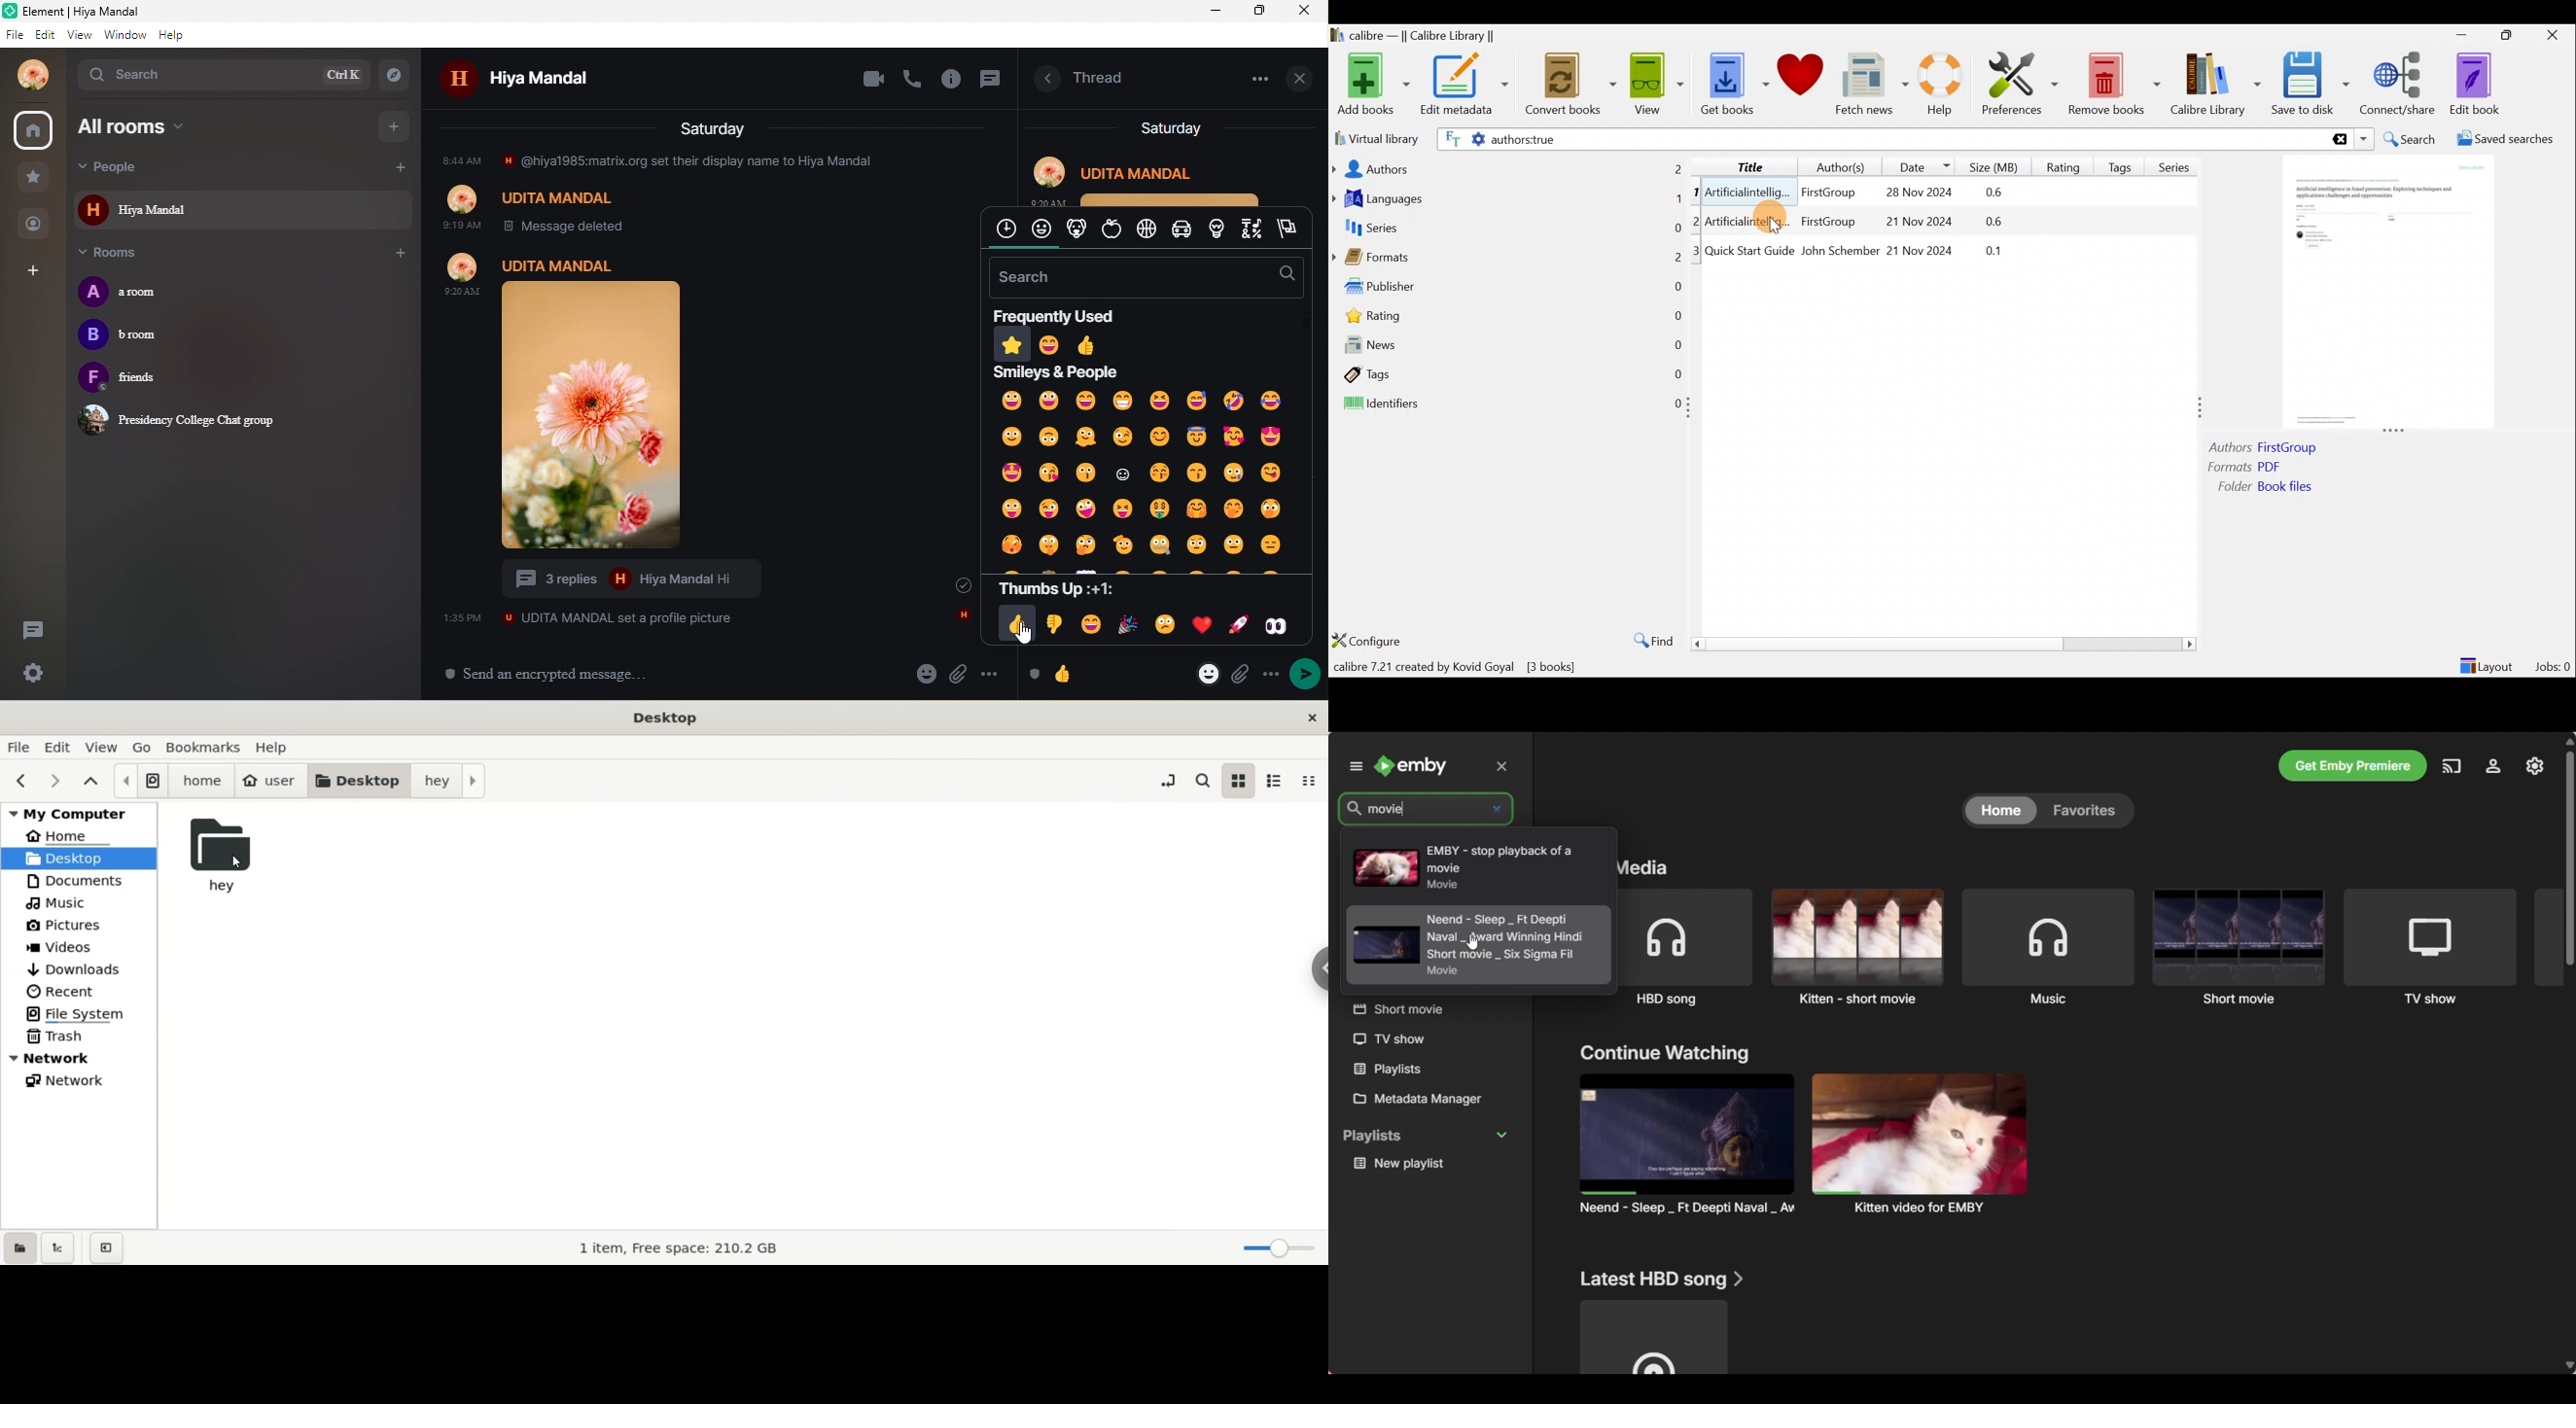 Image resolution: width=2576 pixels, height=1428 pixels. What do you see at coordinates (2366, 139) in the screenshot?
I see `Search dropdown` at bounding box center [2366, 139].